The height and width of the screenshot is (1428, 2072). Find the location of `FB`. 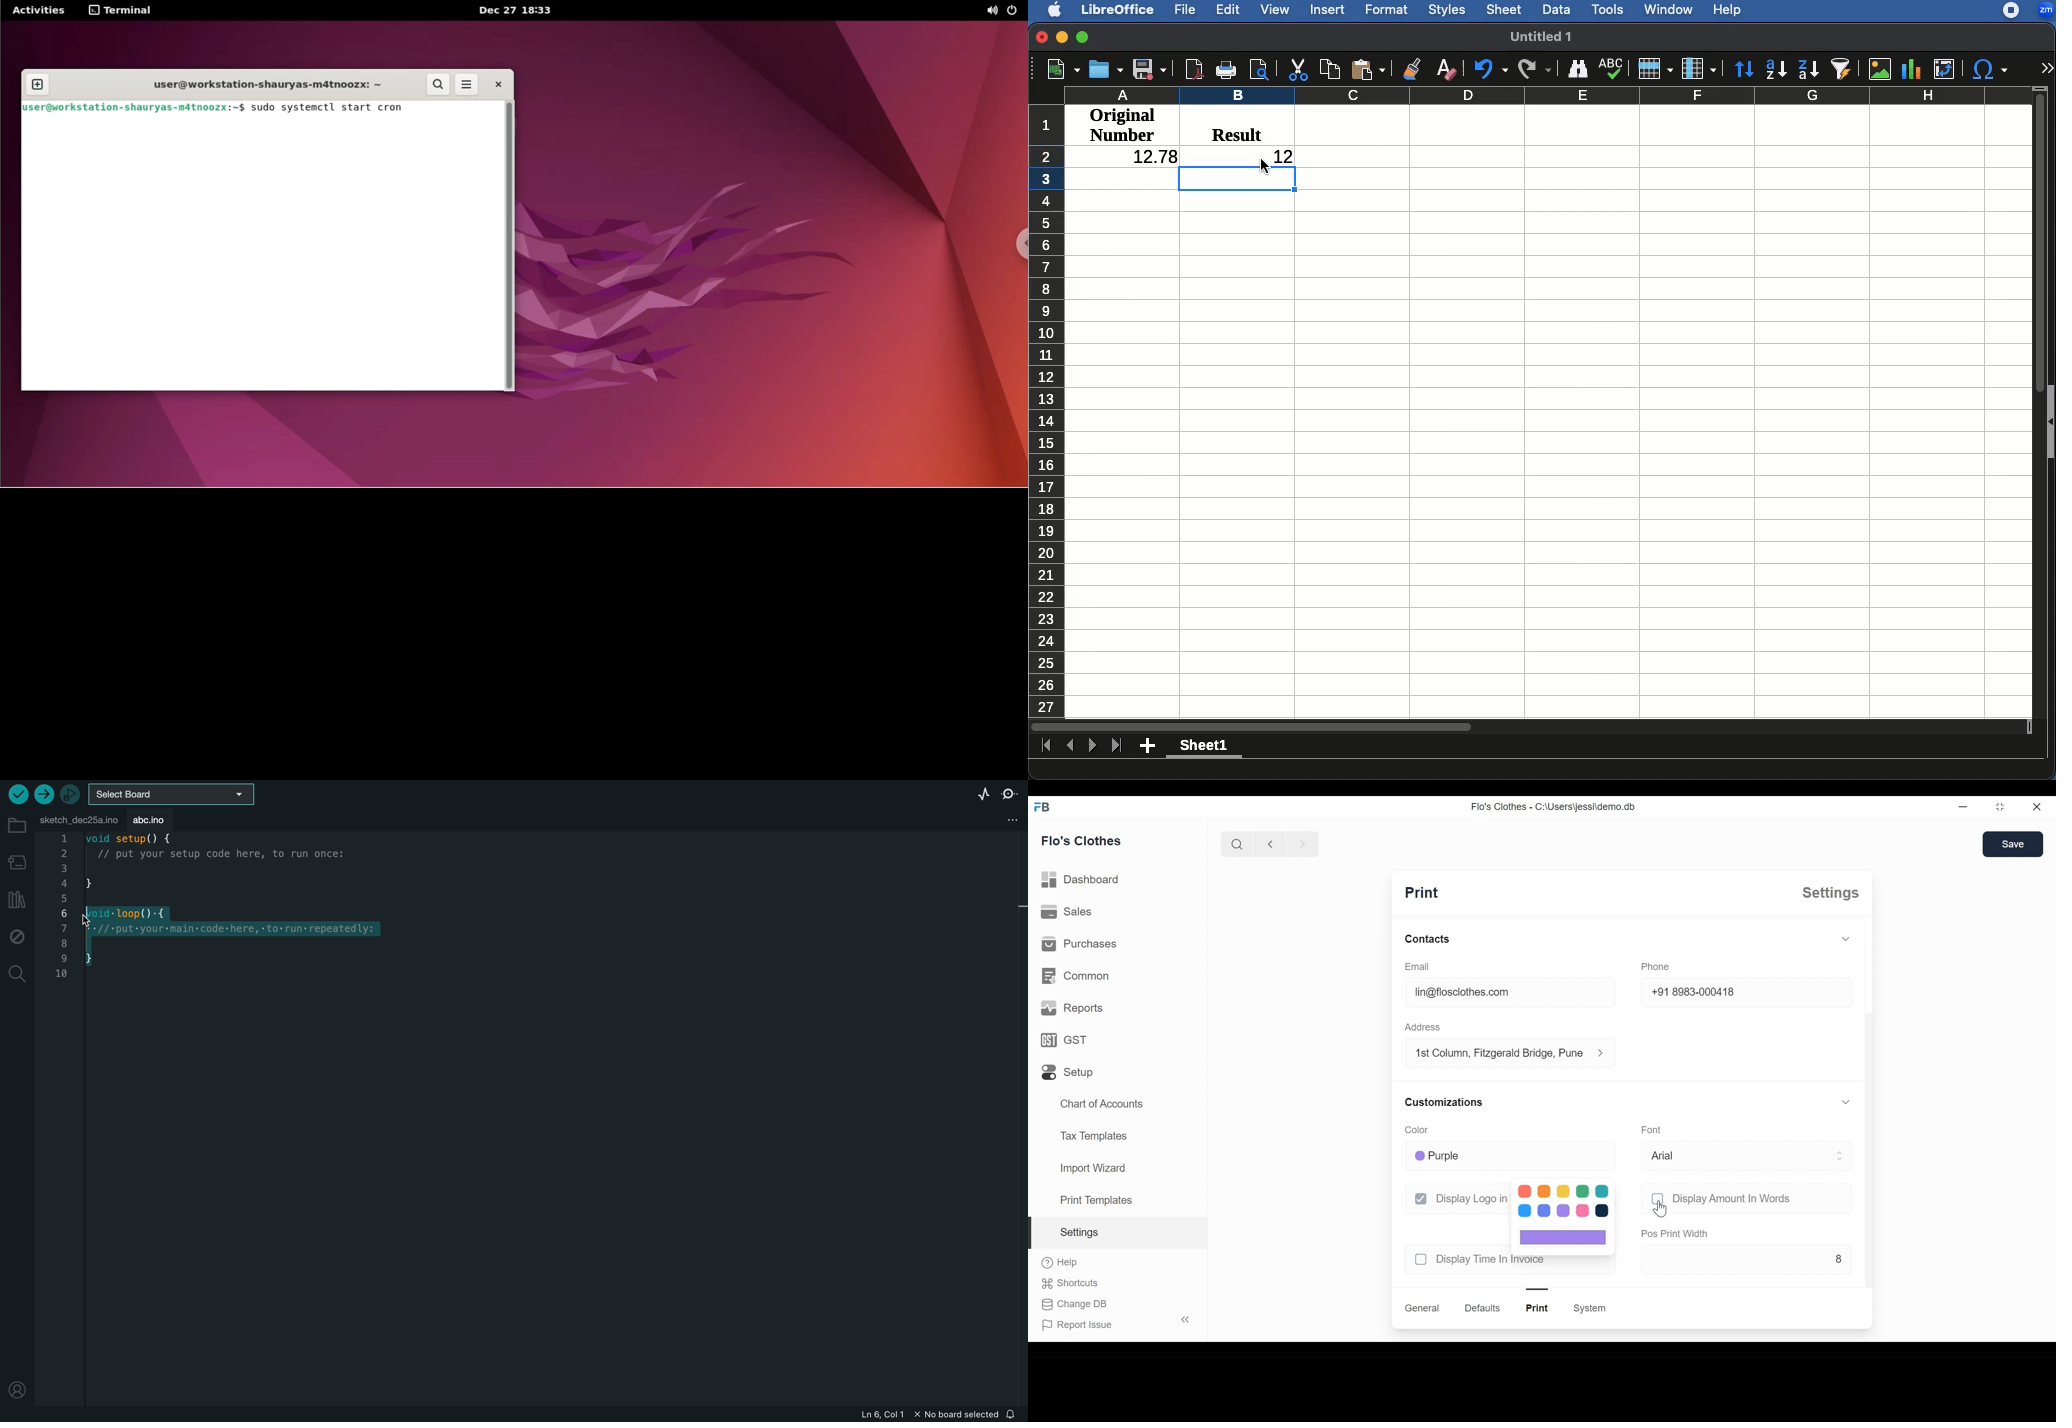

FB is located at coordinates (1043, 806).